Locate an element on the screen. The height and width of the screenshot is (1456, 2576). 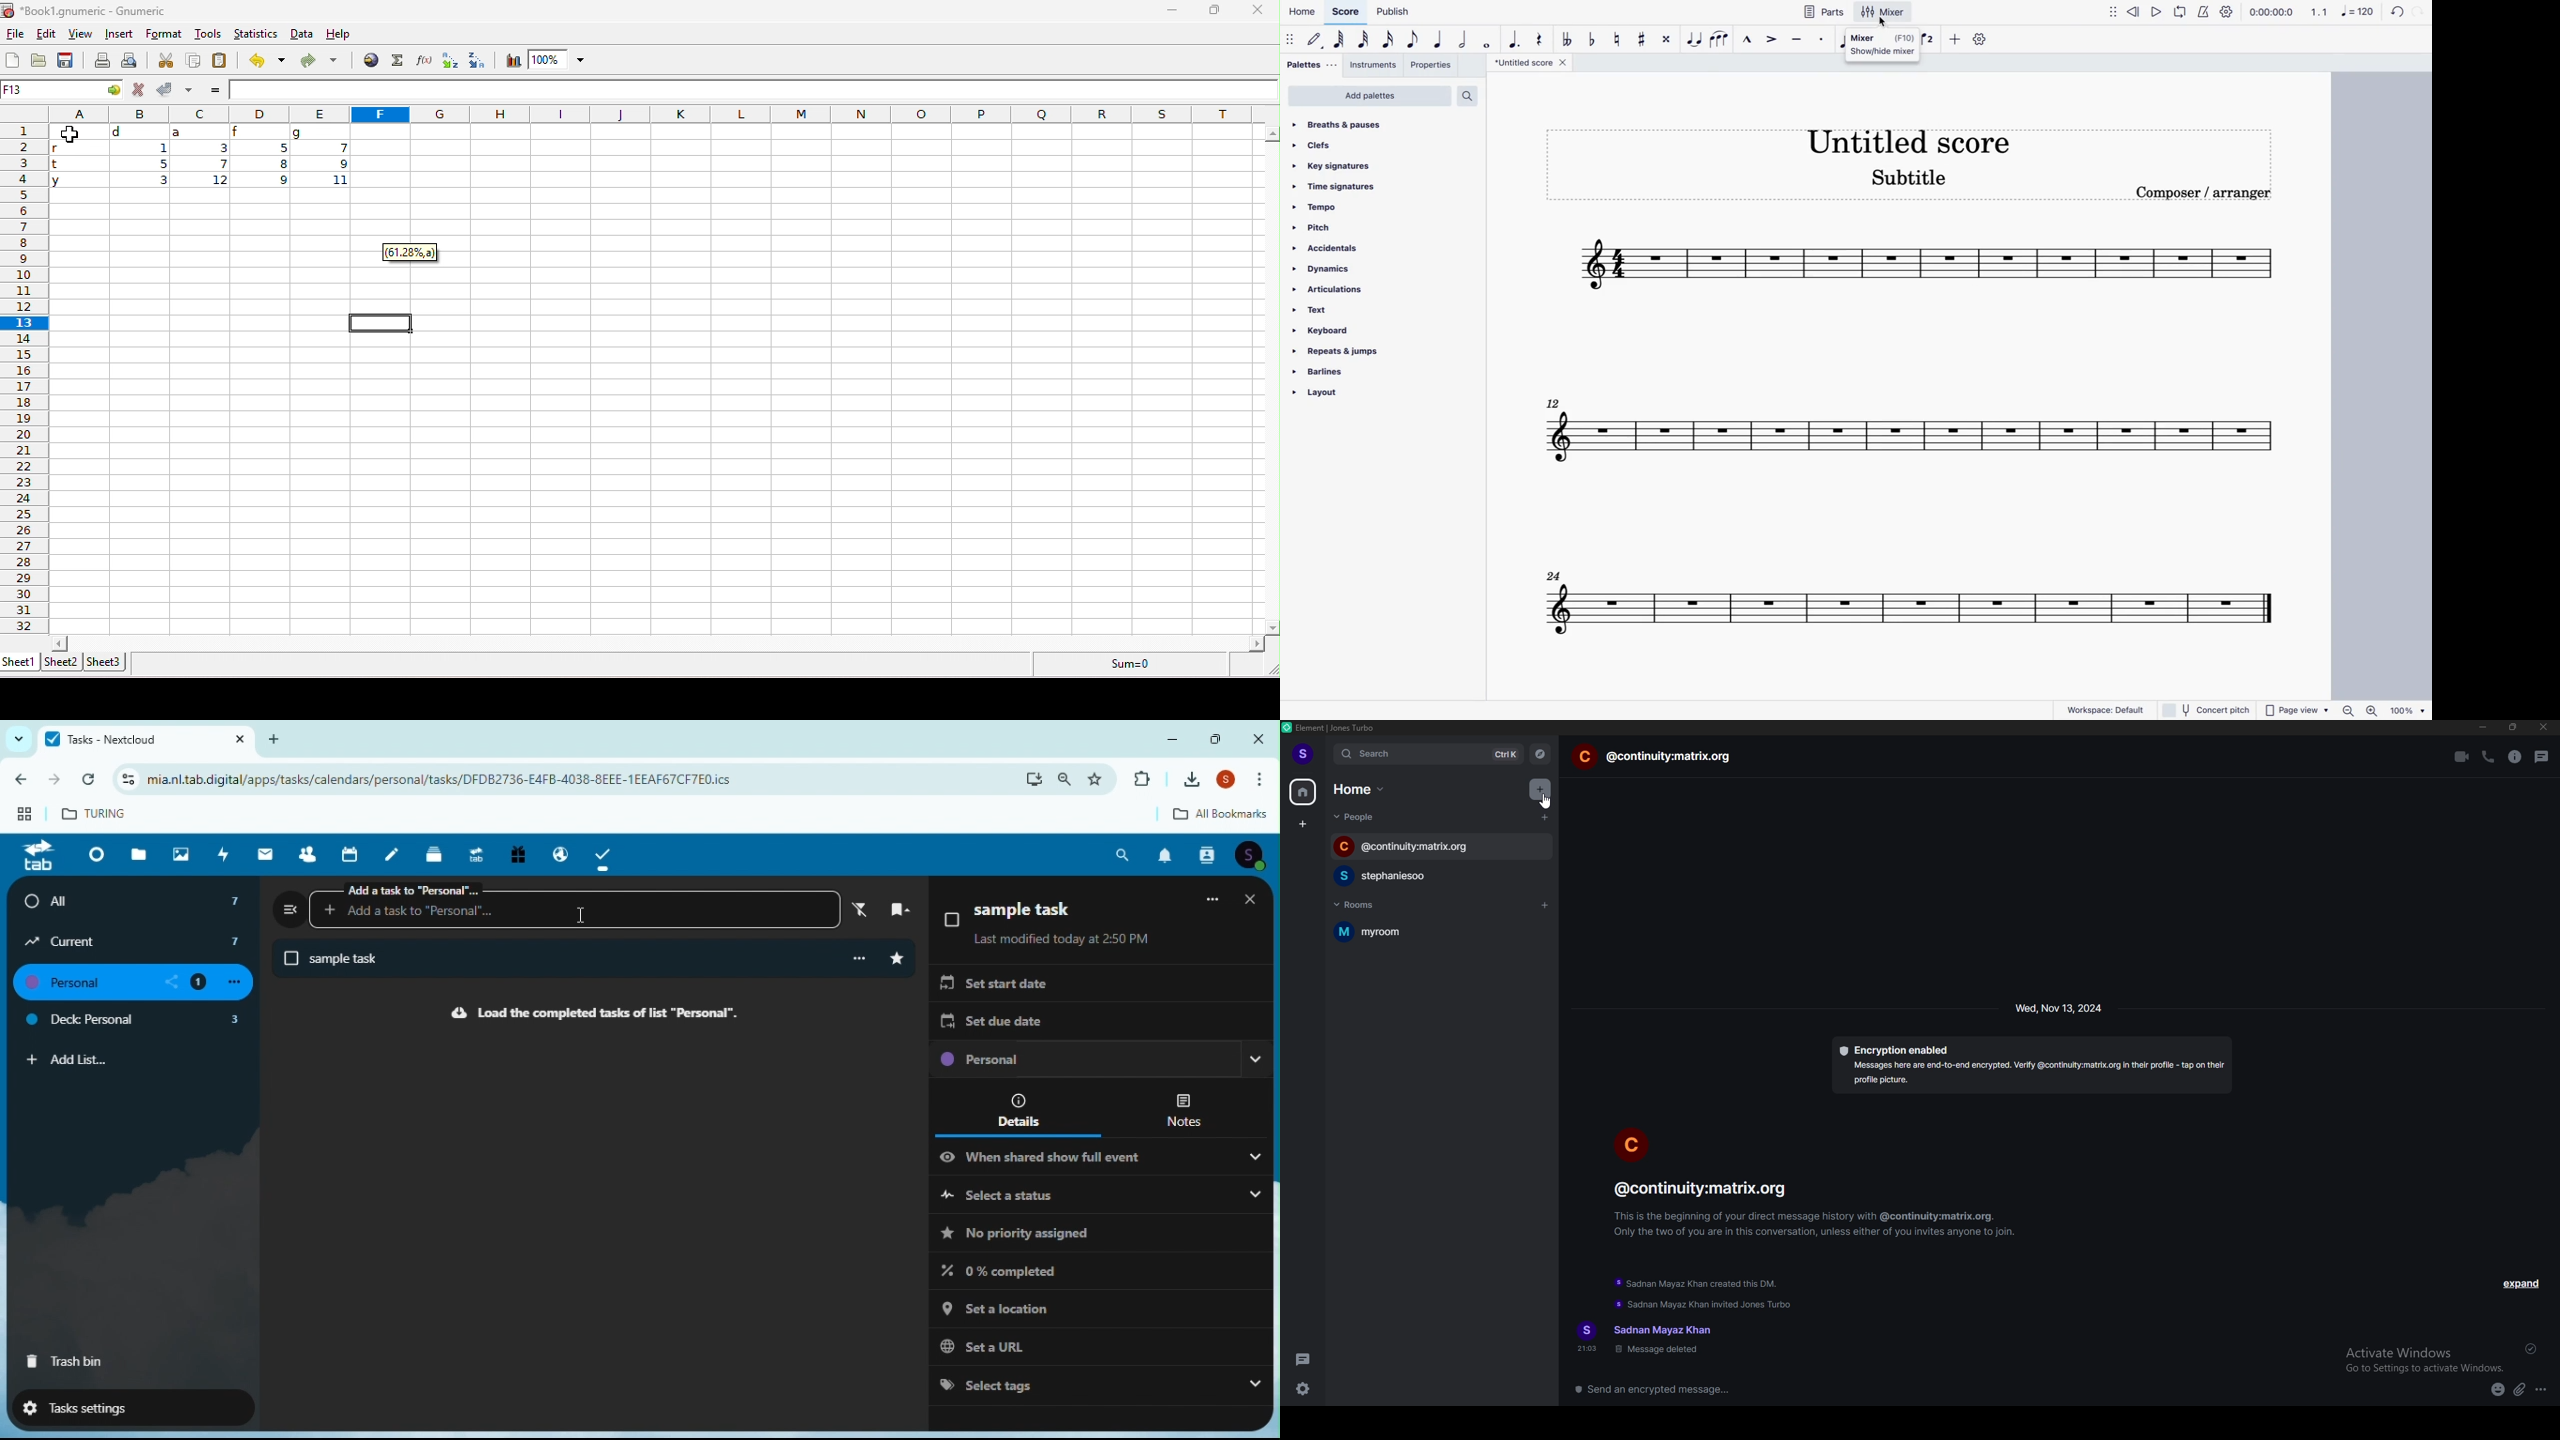
turing is located at coordinates (96, 812).